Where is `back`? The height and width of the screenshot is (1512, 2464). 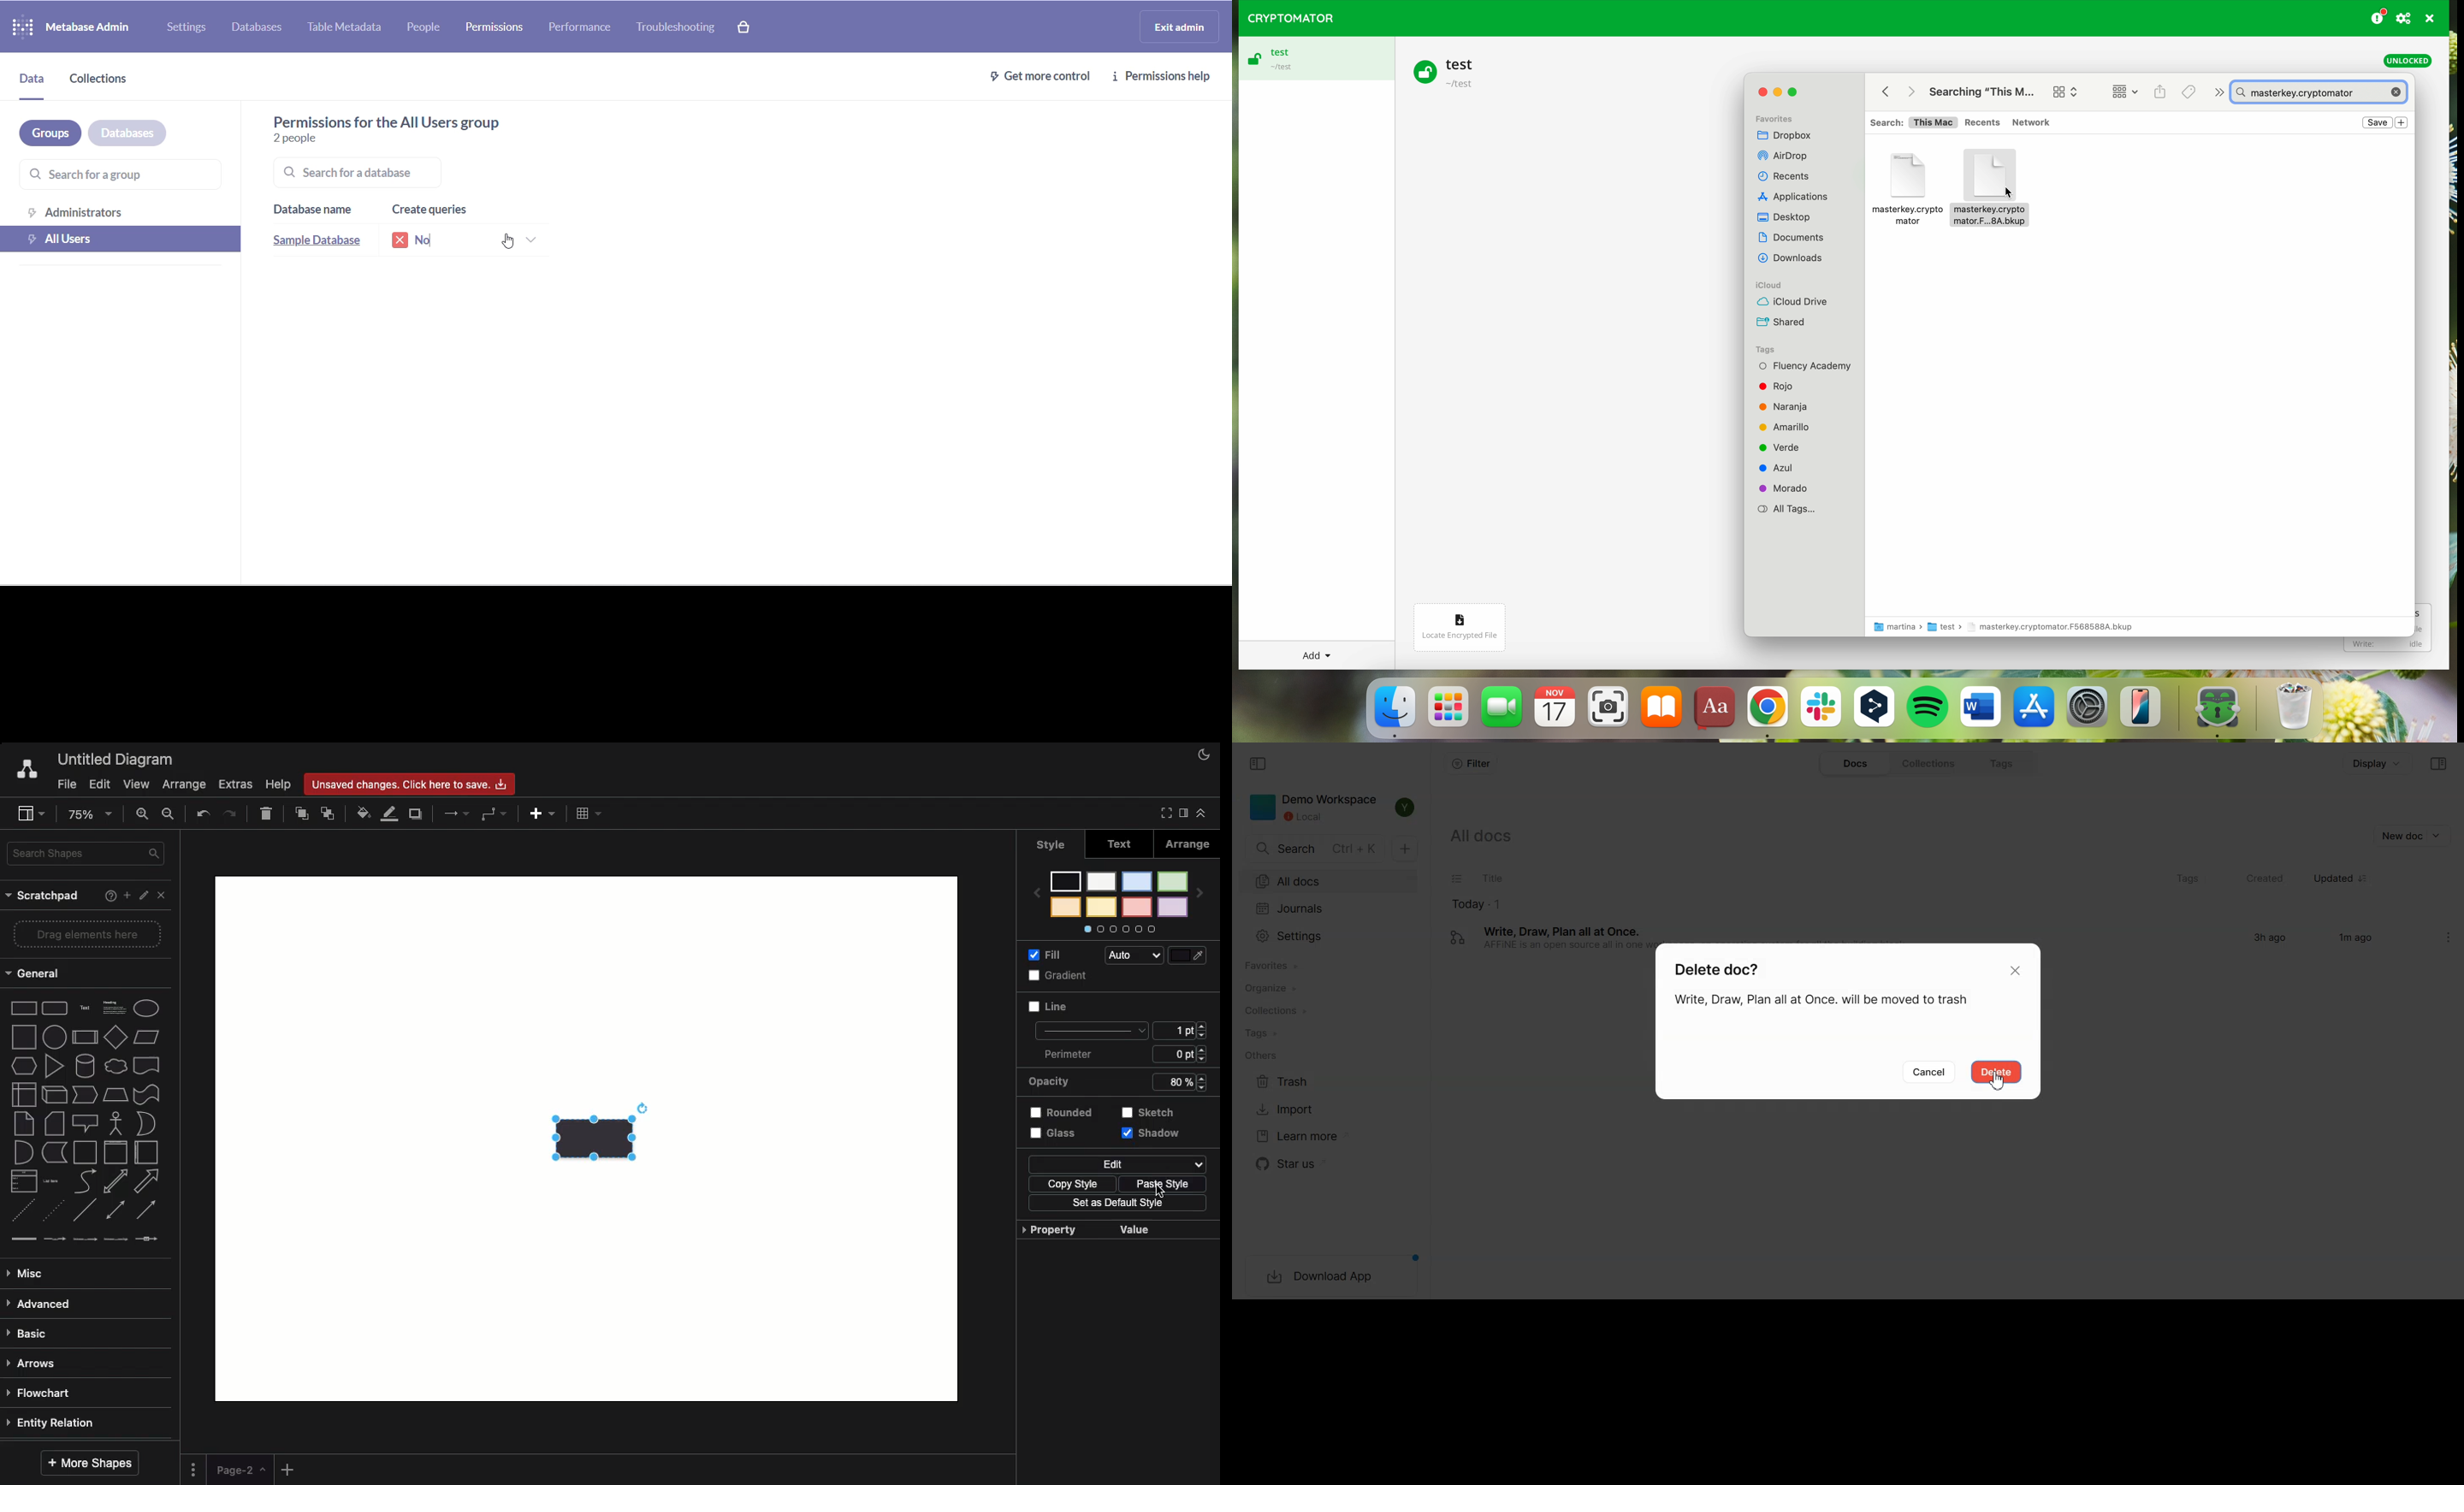 back is located at coordinates (1882, 91).